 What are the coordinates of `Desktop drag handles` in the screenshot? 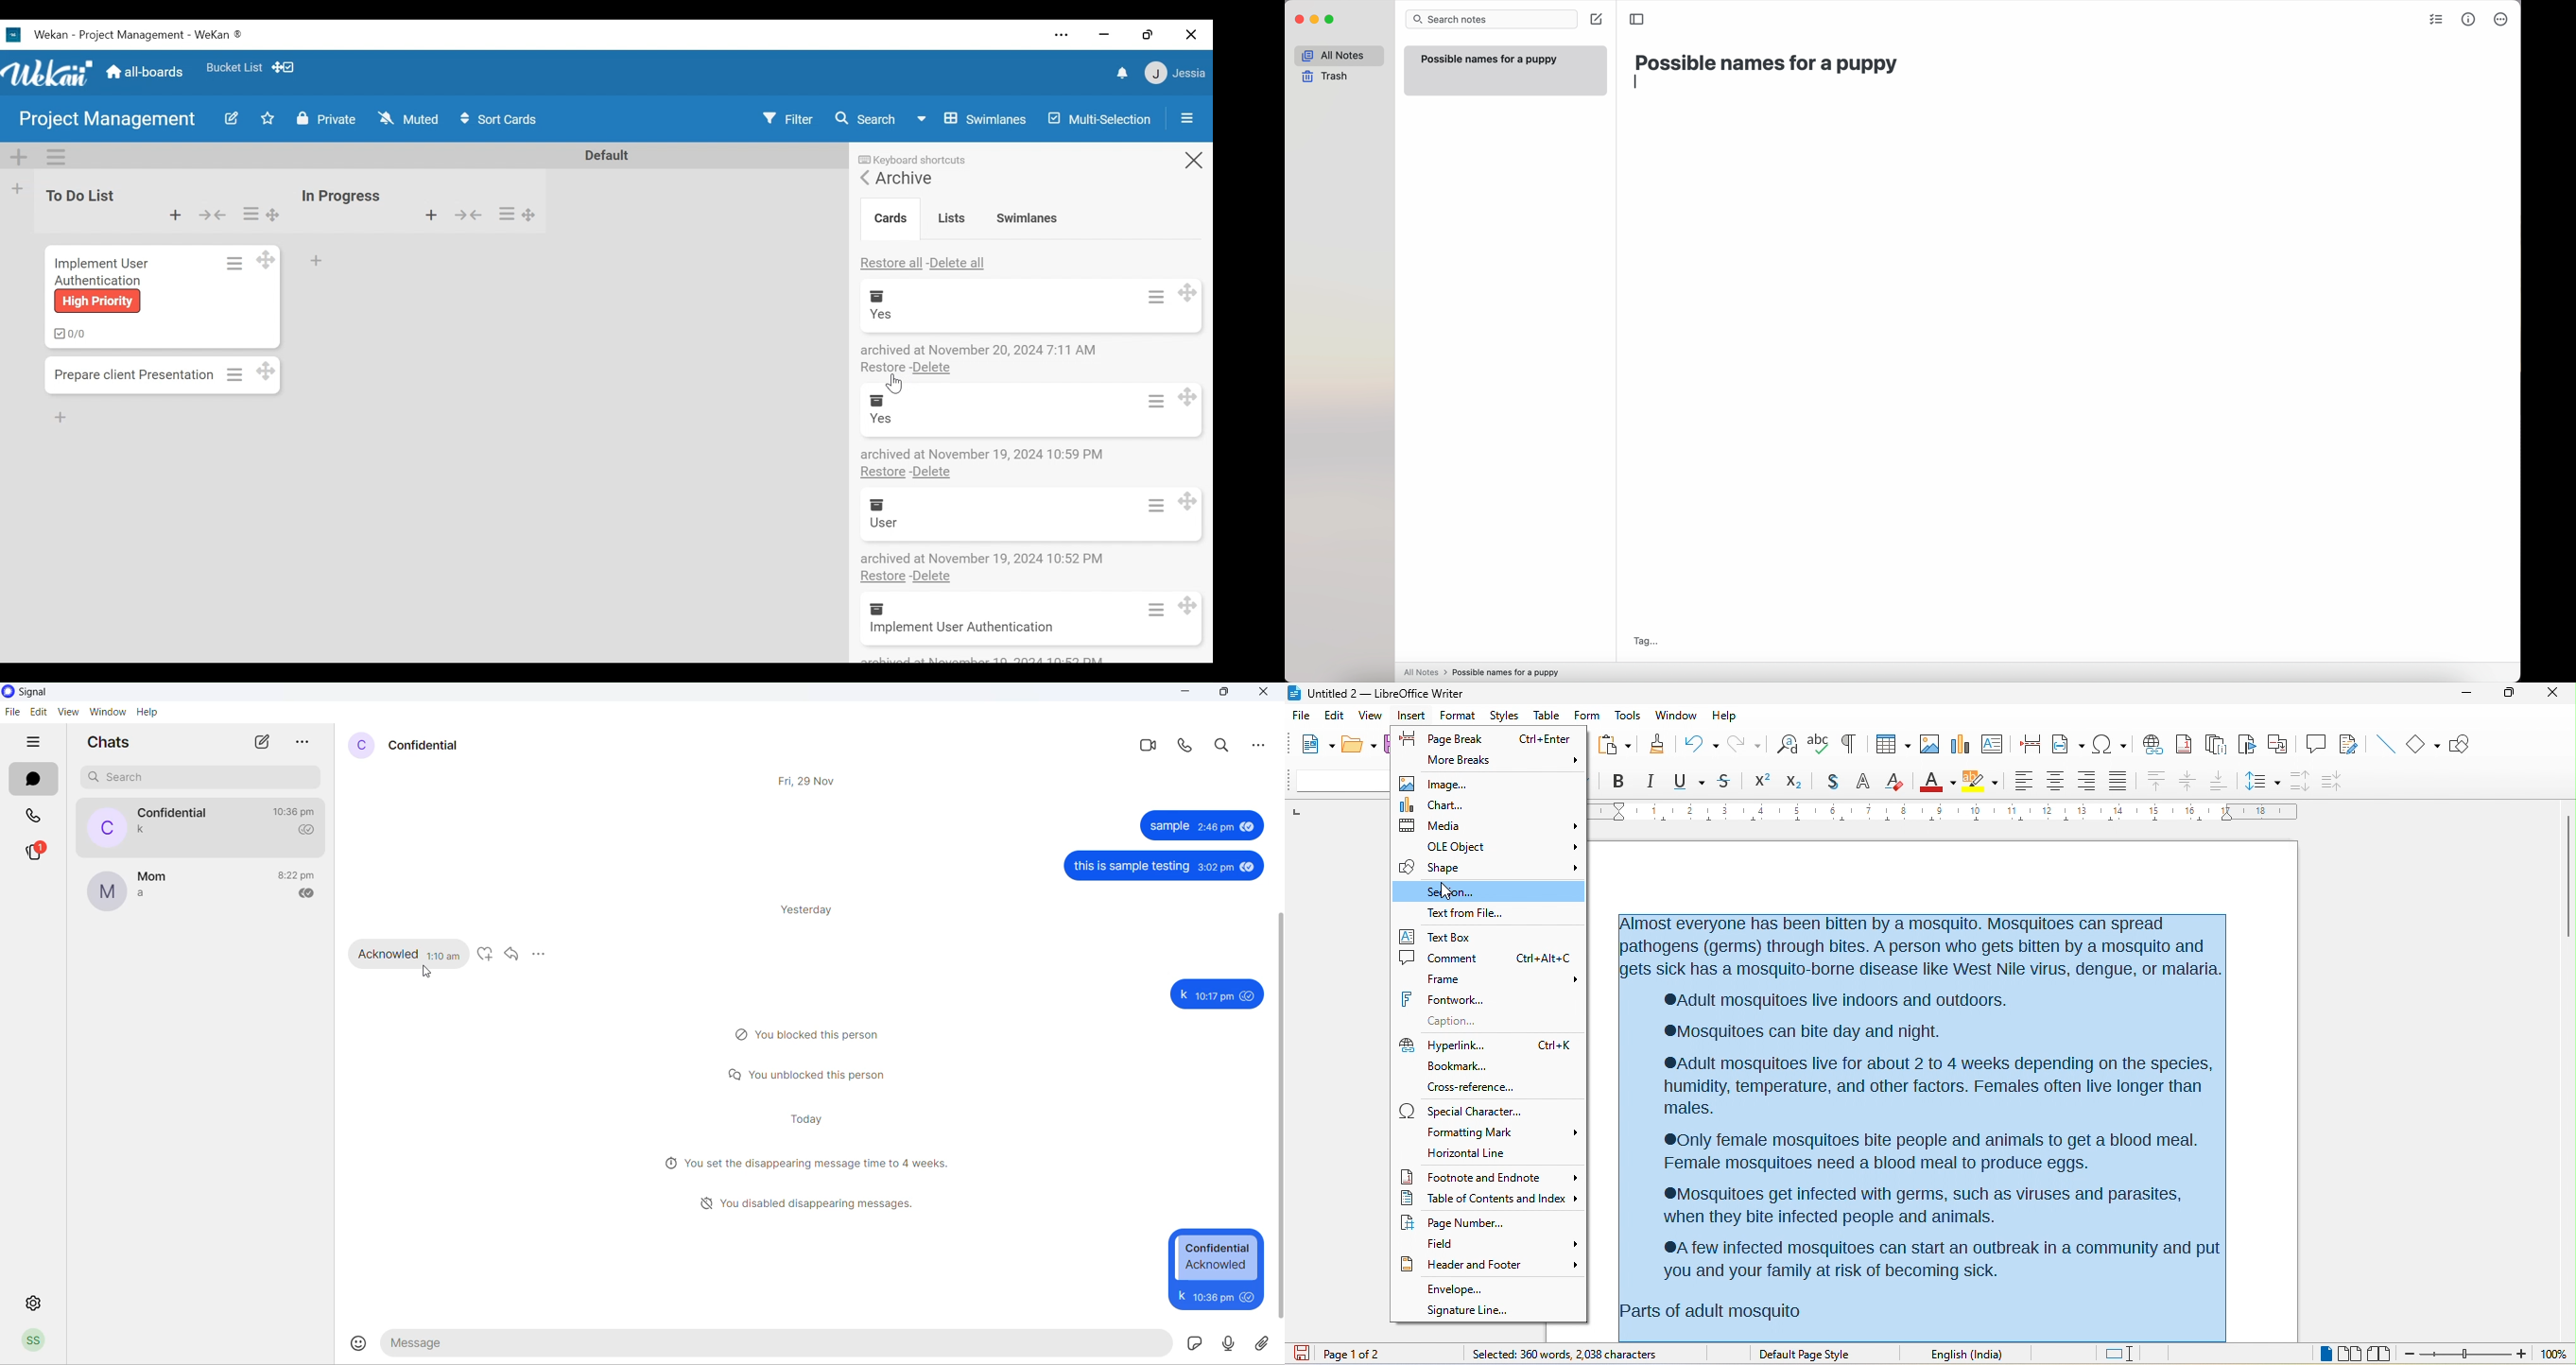 It's located at (1192, 296).